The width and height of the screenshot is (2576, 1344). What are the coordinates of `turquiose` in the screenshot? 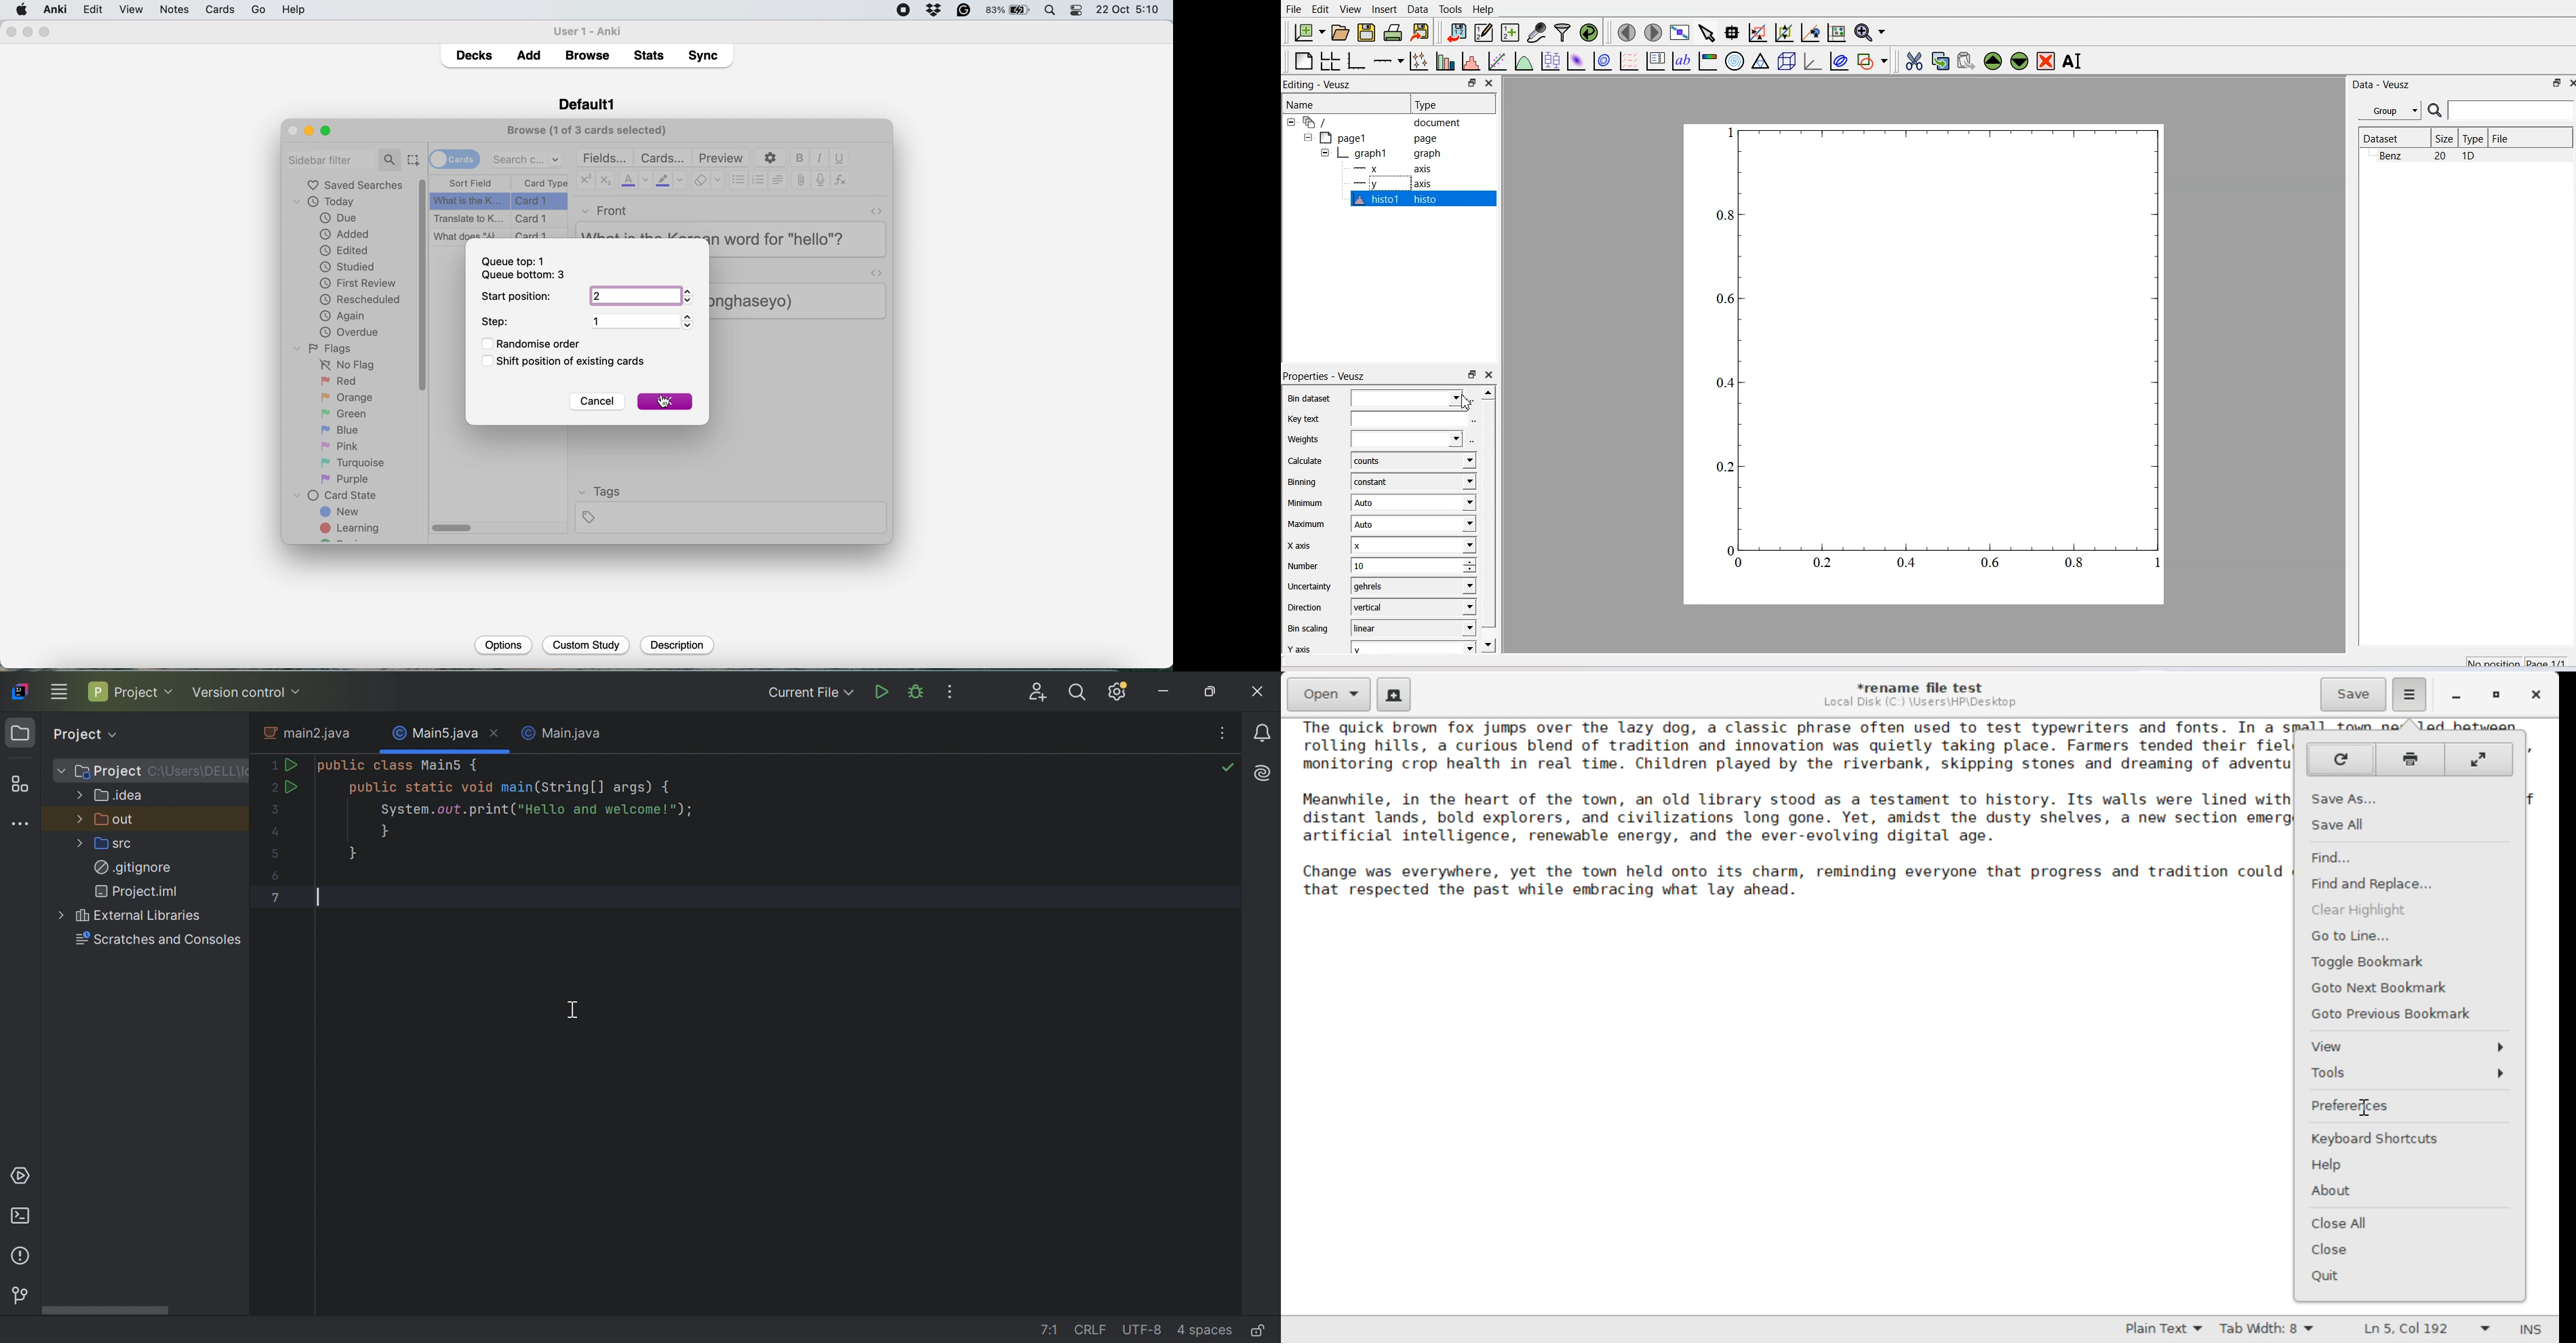 It's located at (351, 462).